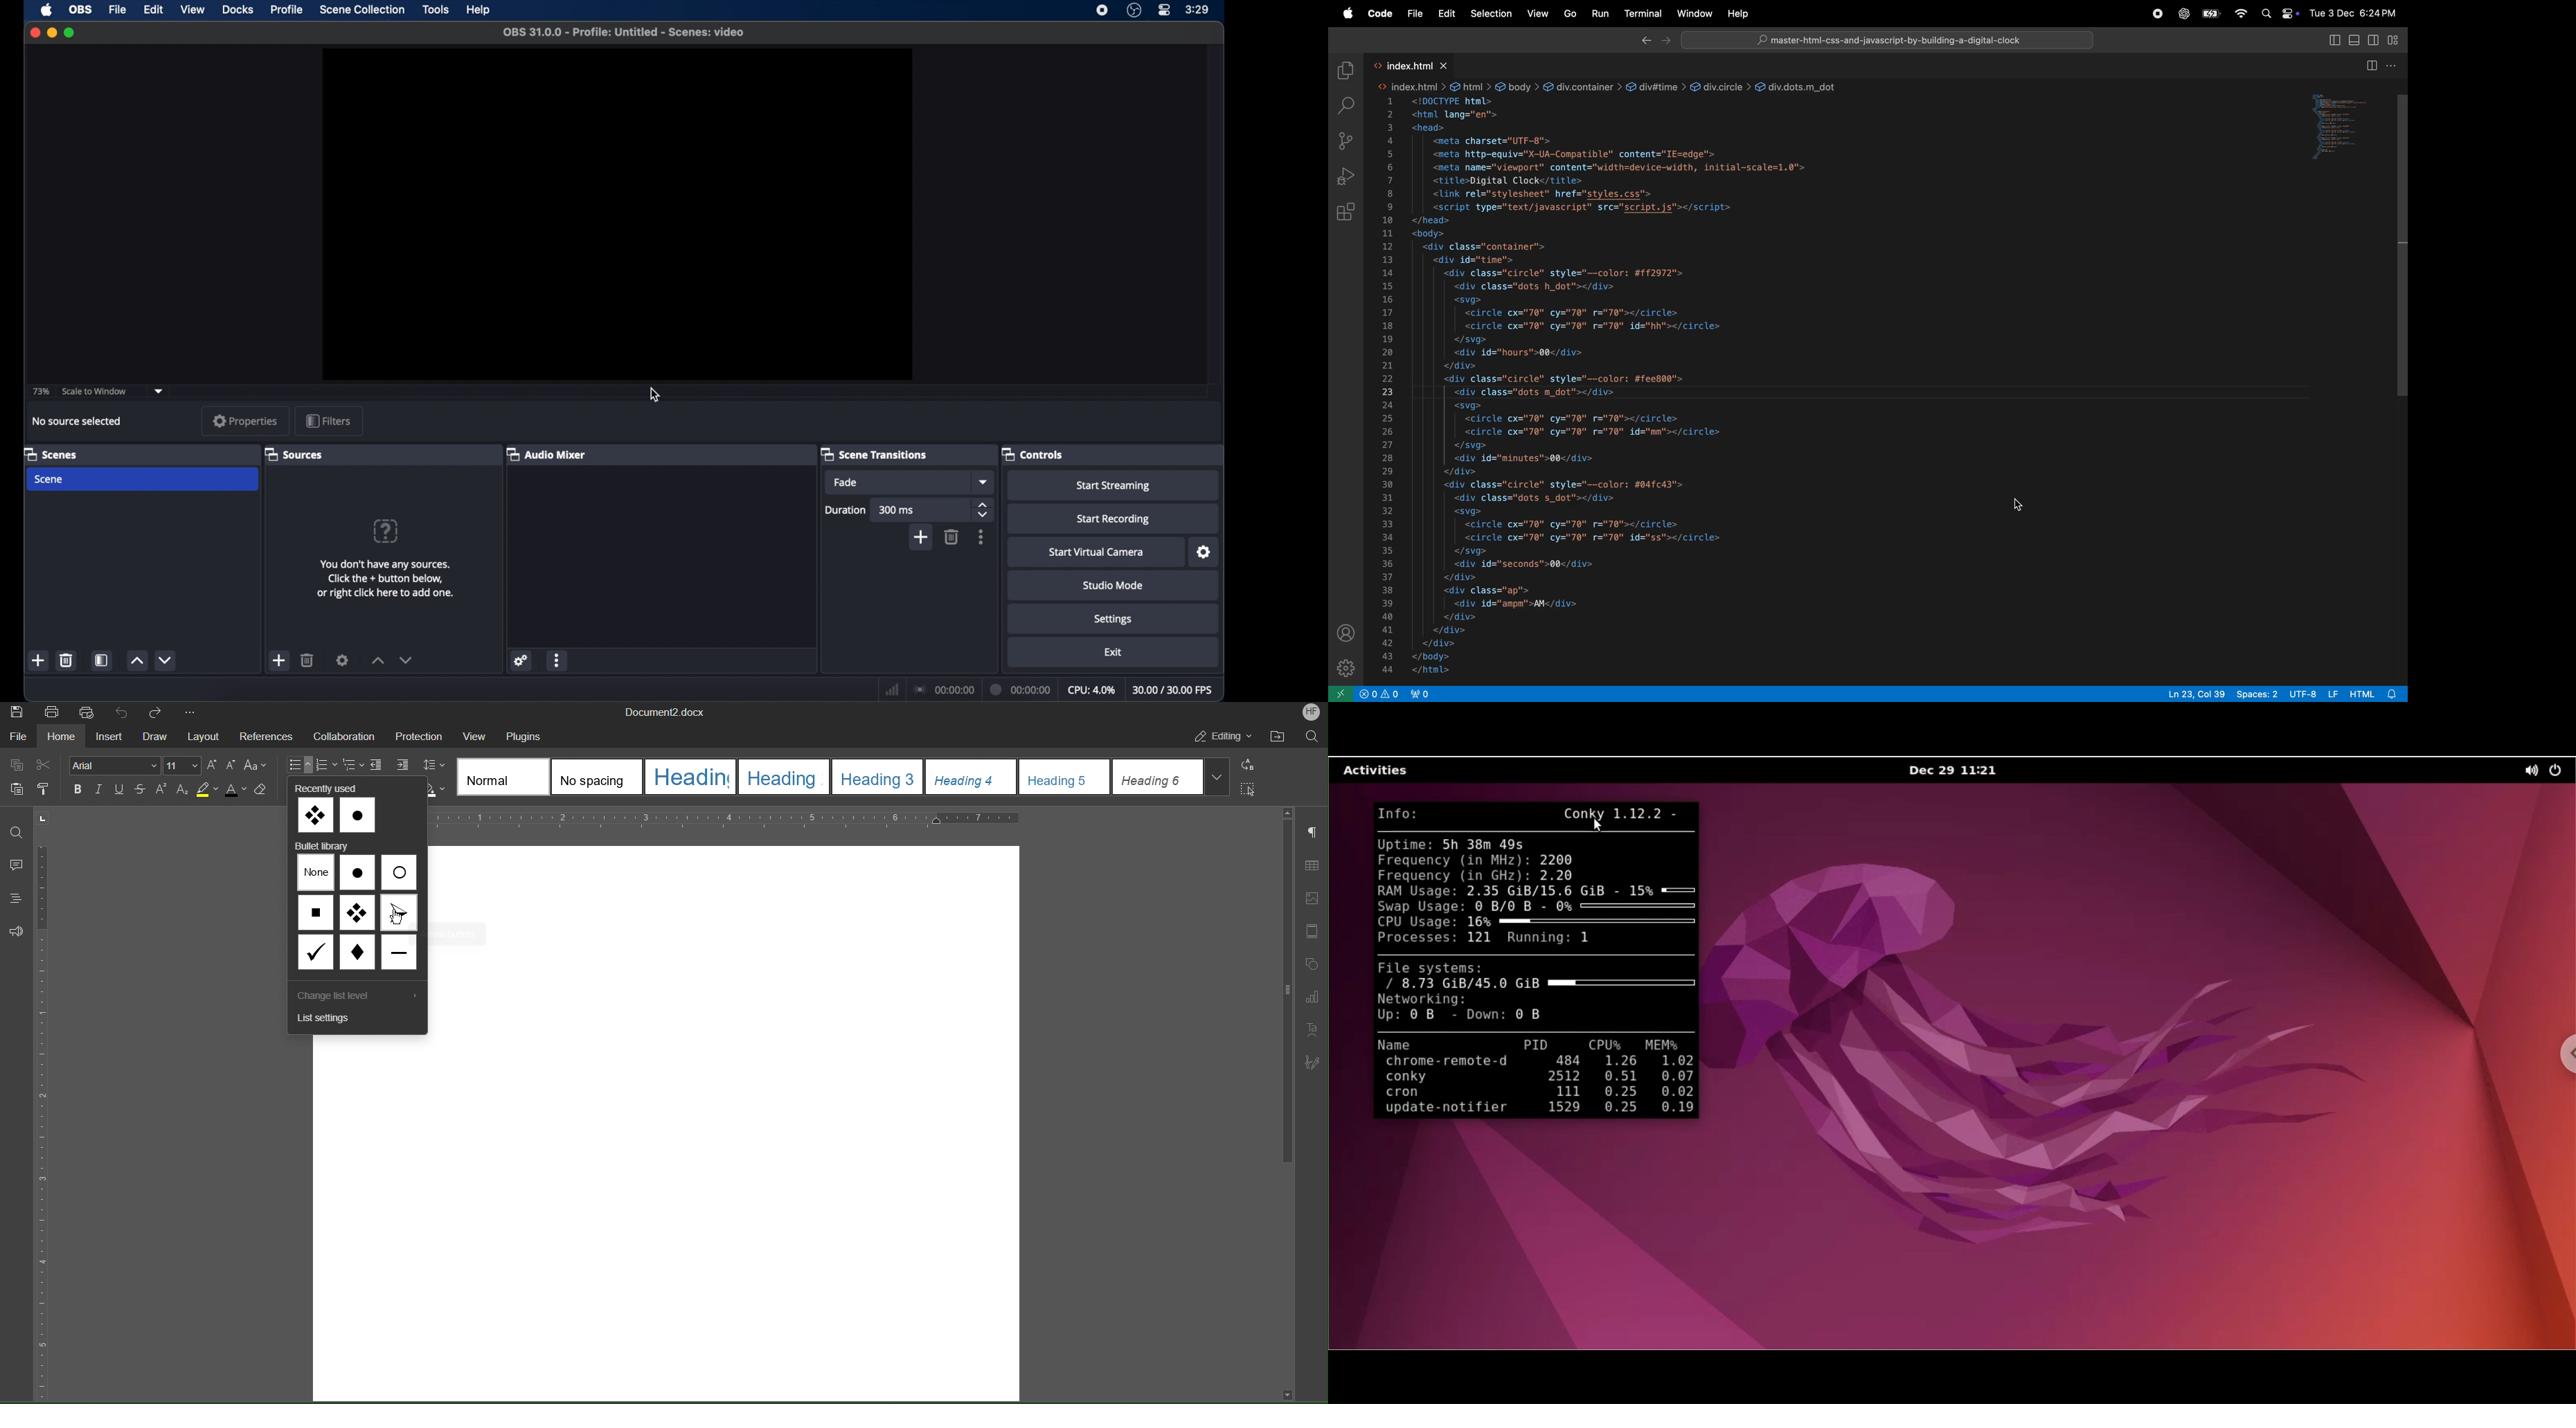 The image size is (2576, 1428). Describe the element at coordinates (386, 578) in the screenshot. I see `info` at that location.